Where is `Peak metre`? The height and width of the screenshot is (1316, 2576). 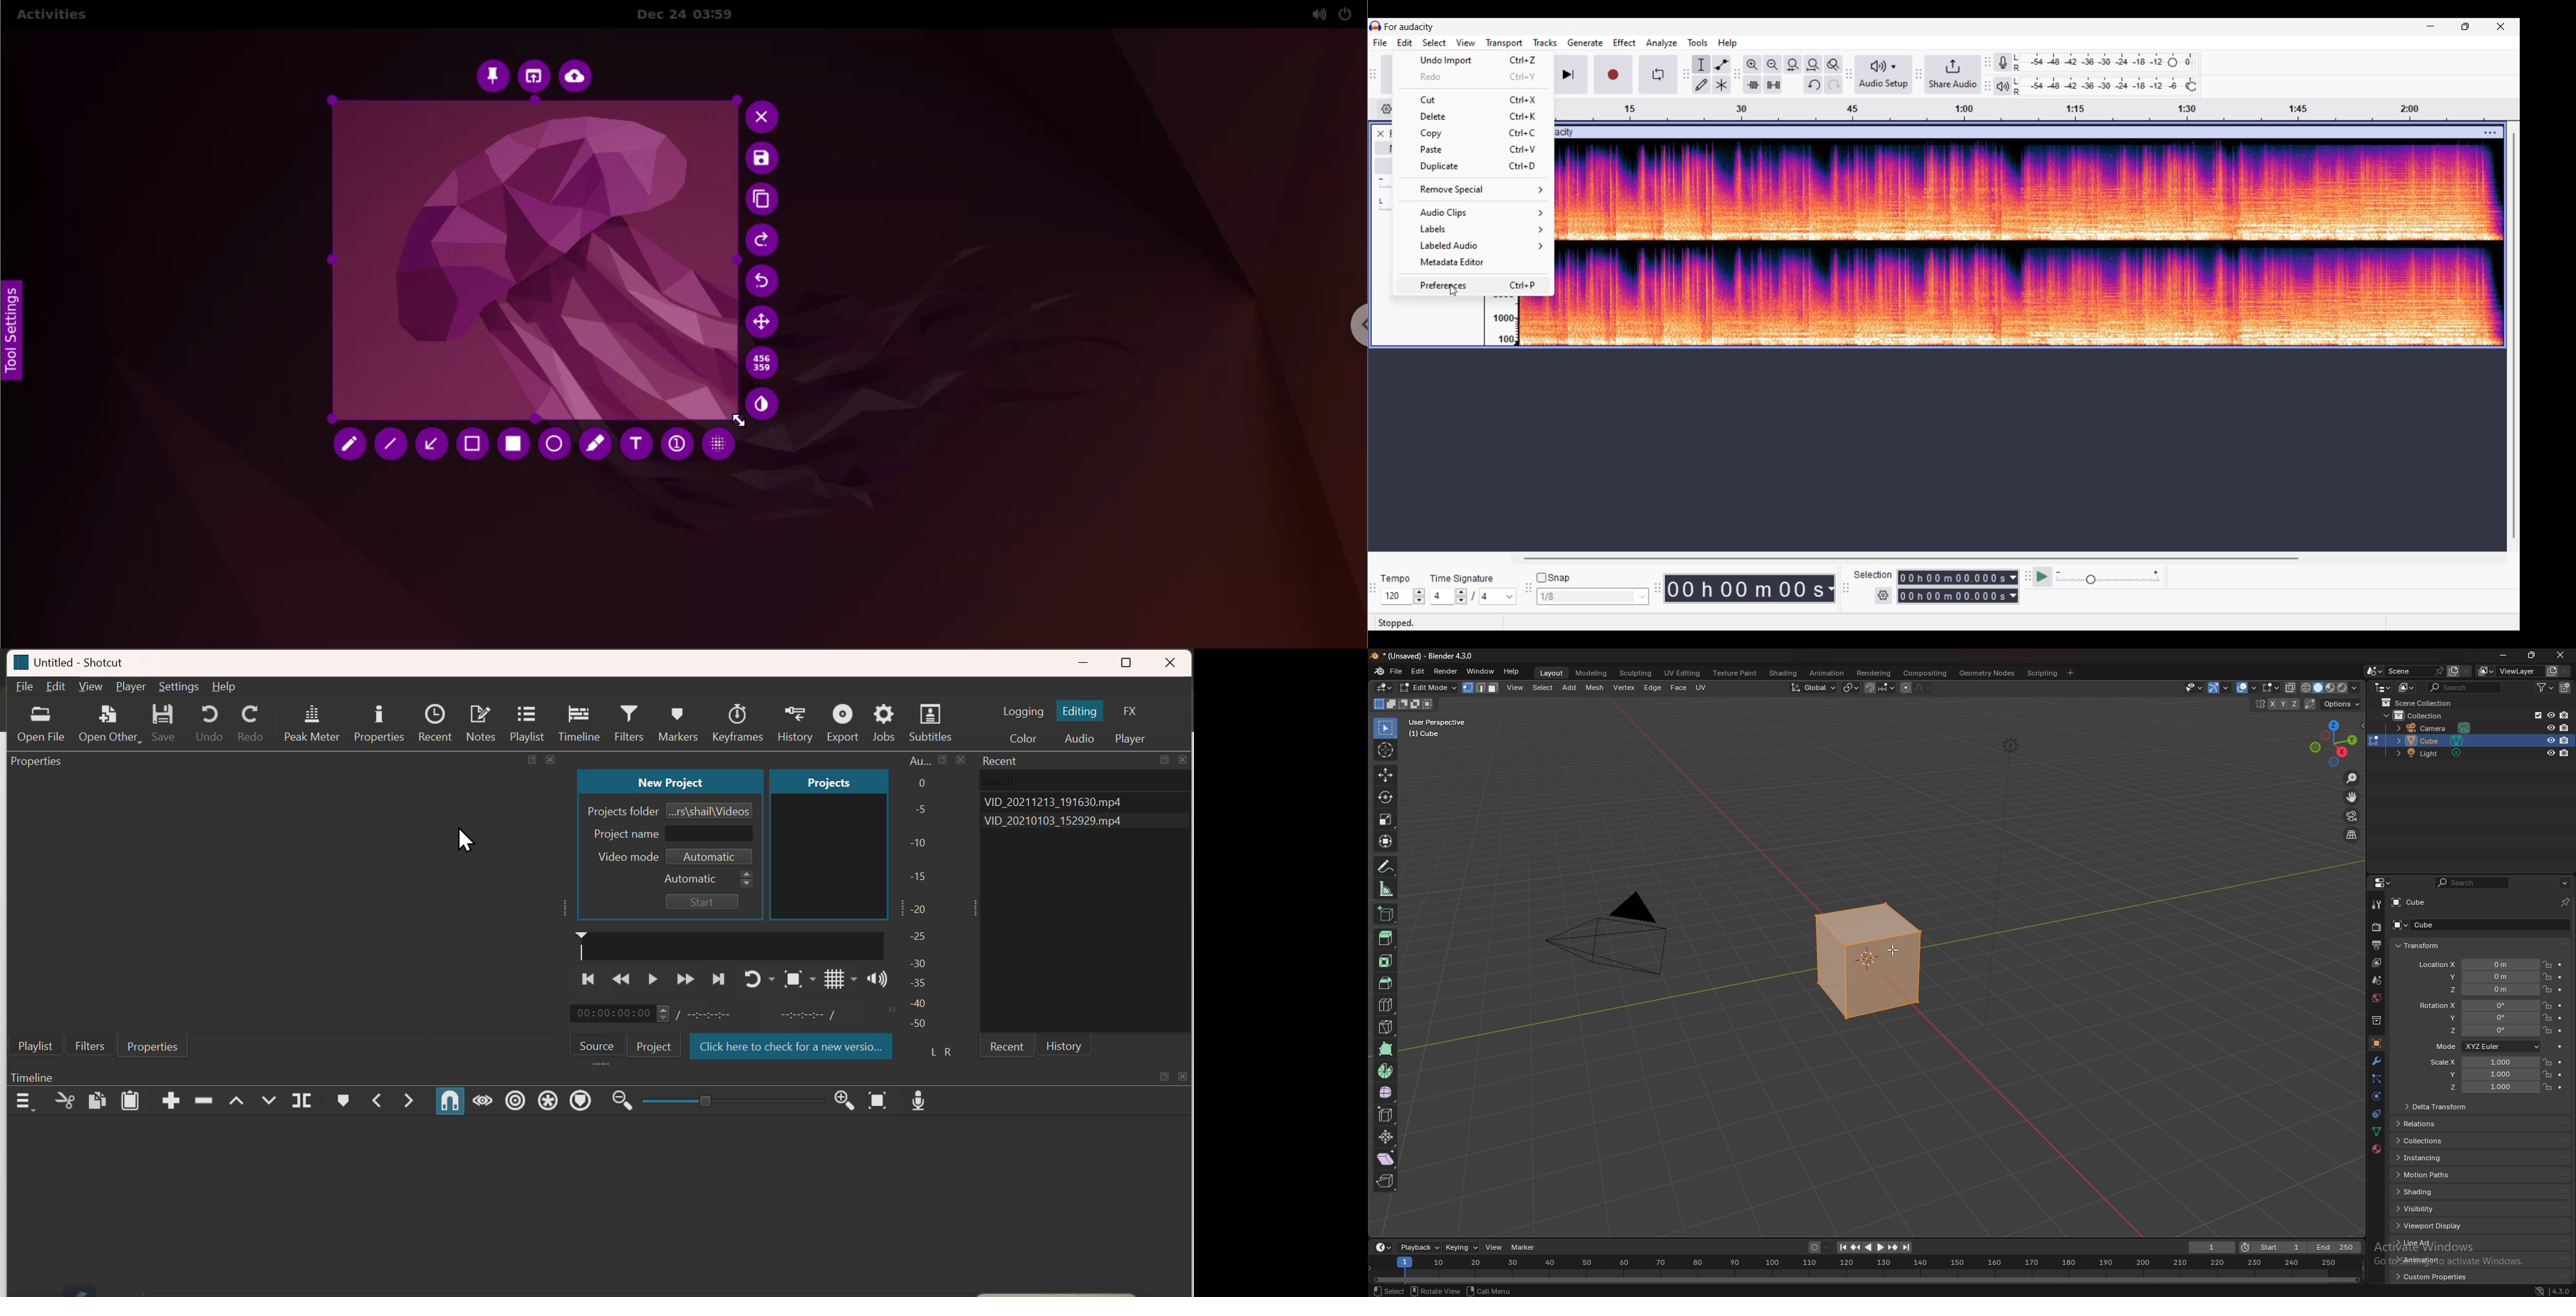
Peak metre is located at coordinates (312, 718).